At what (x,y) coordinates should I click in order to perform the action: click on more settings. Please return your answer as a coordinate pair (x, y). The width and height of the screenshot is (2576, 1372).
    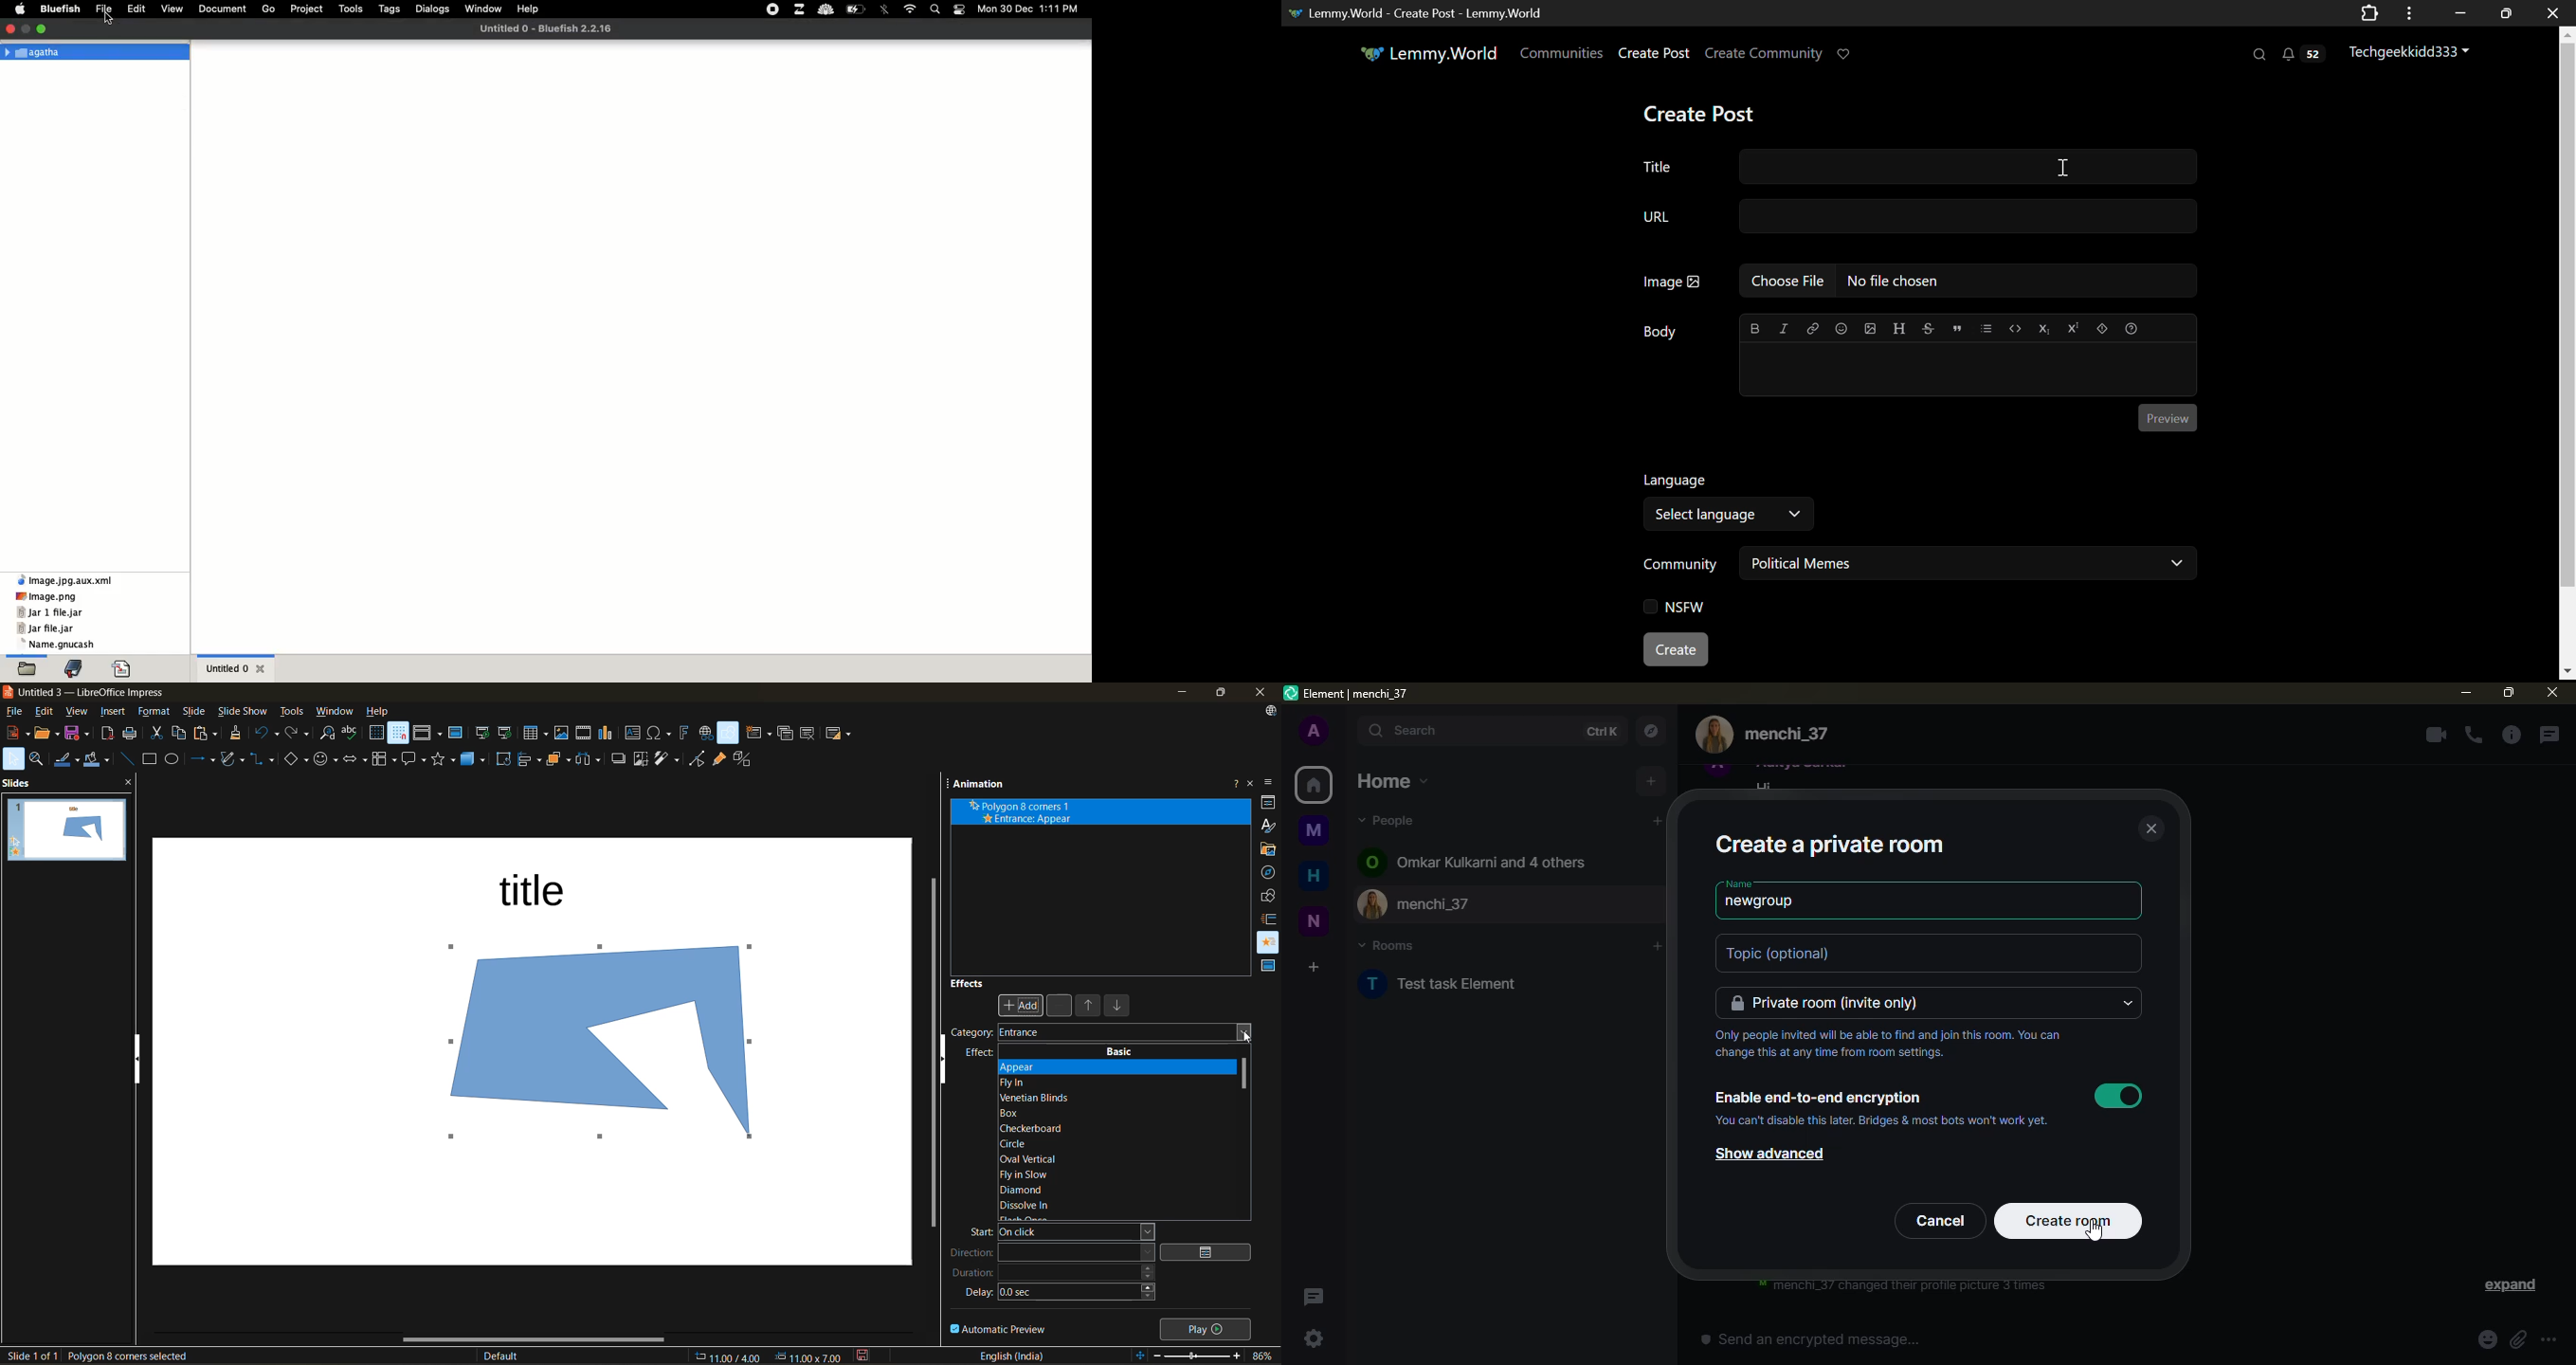
    Looking at the image, I should click on (2549, 1339).